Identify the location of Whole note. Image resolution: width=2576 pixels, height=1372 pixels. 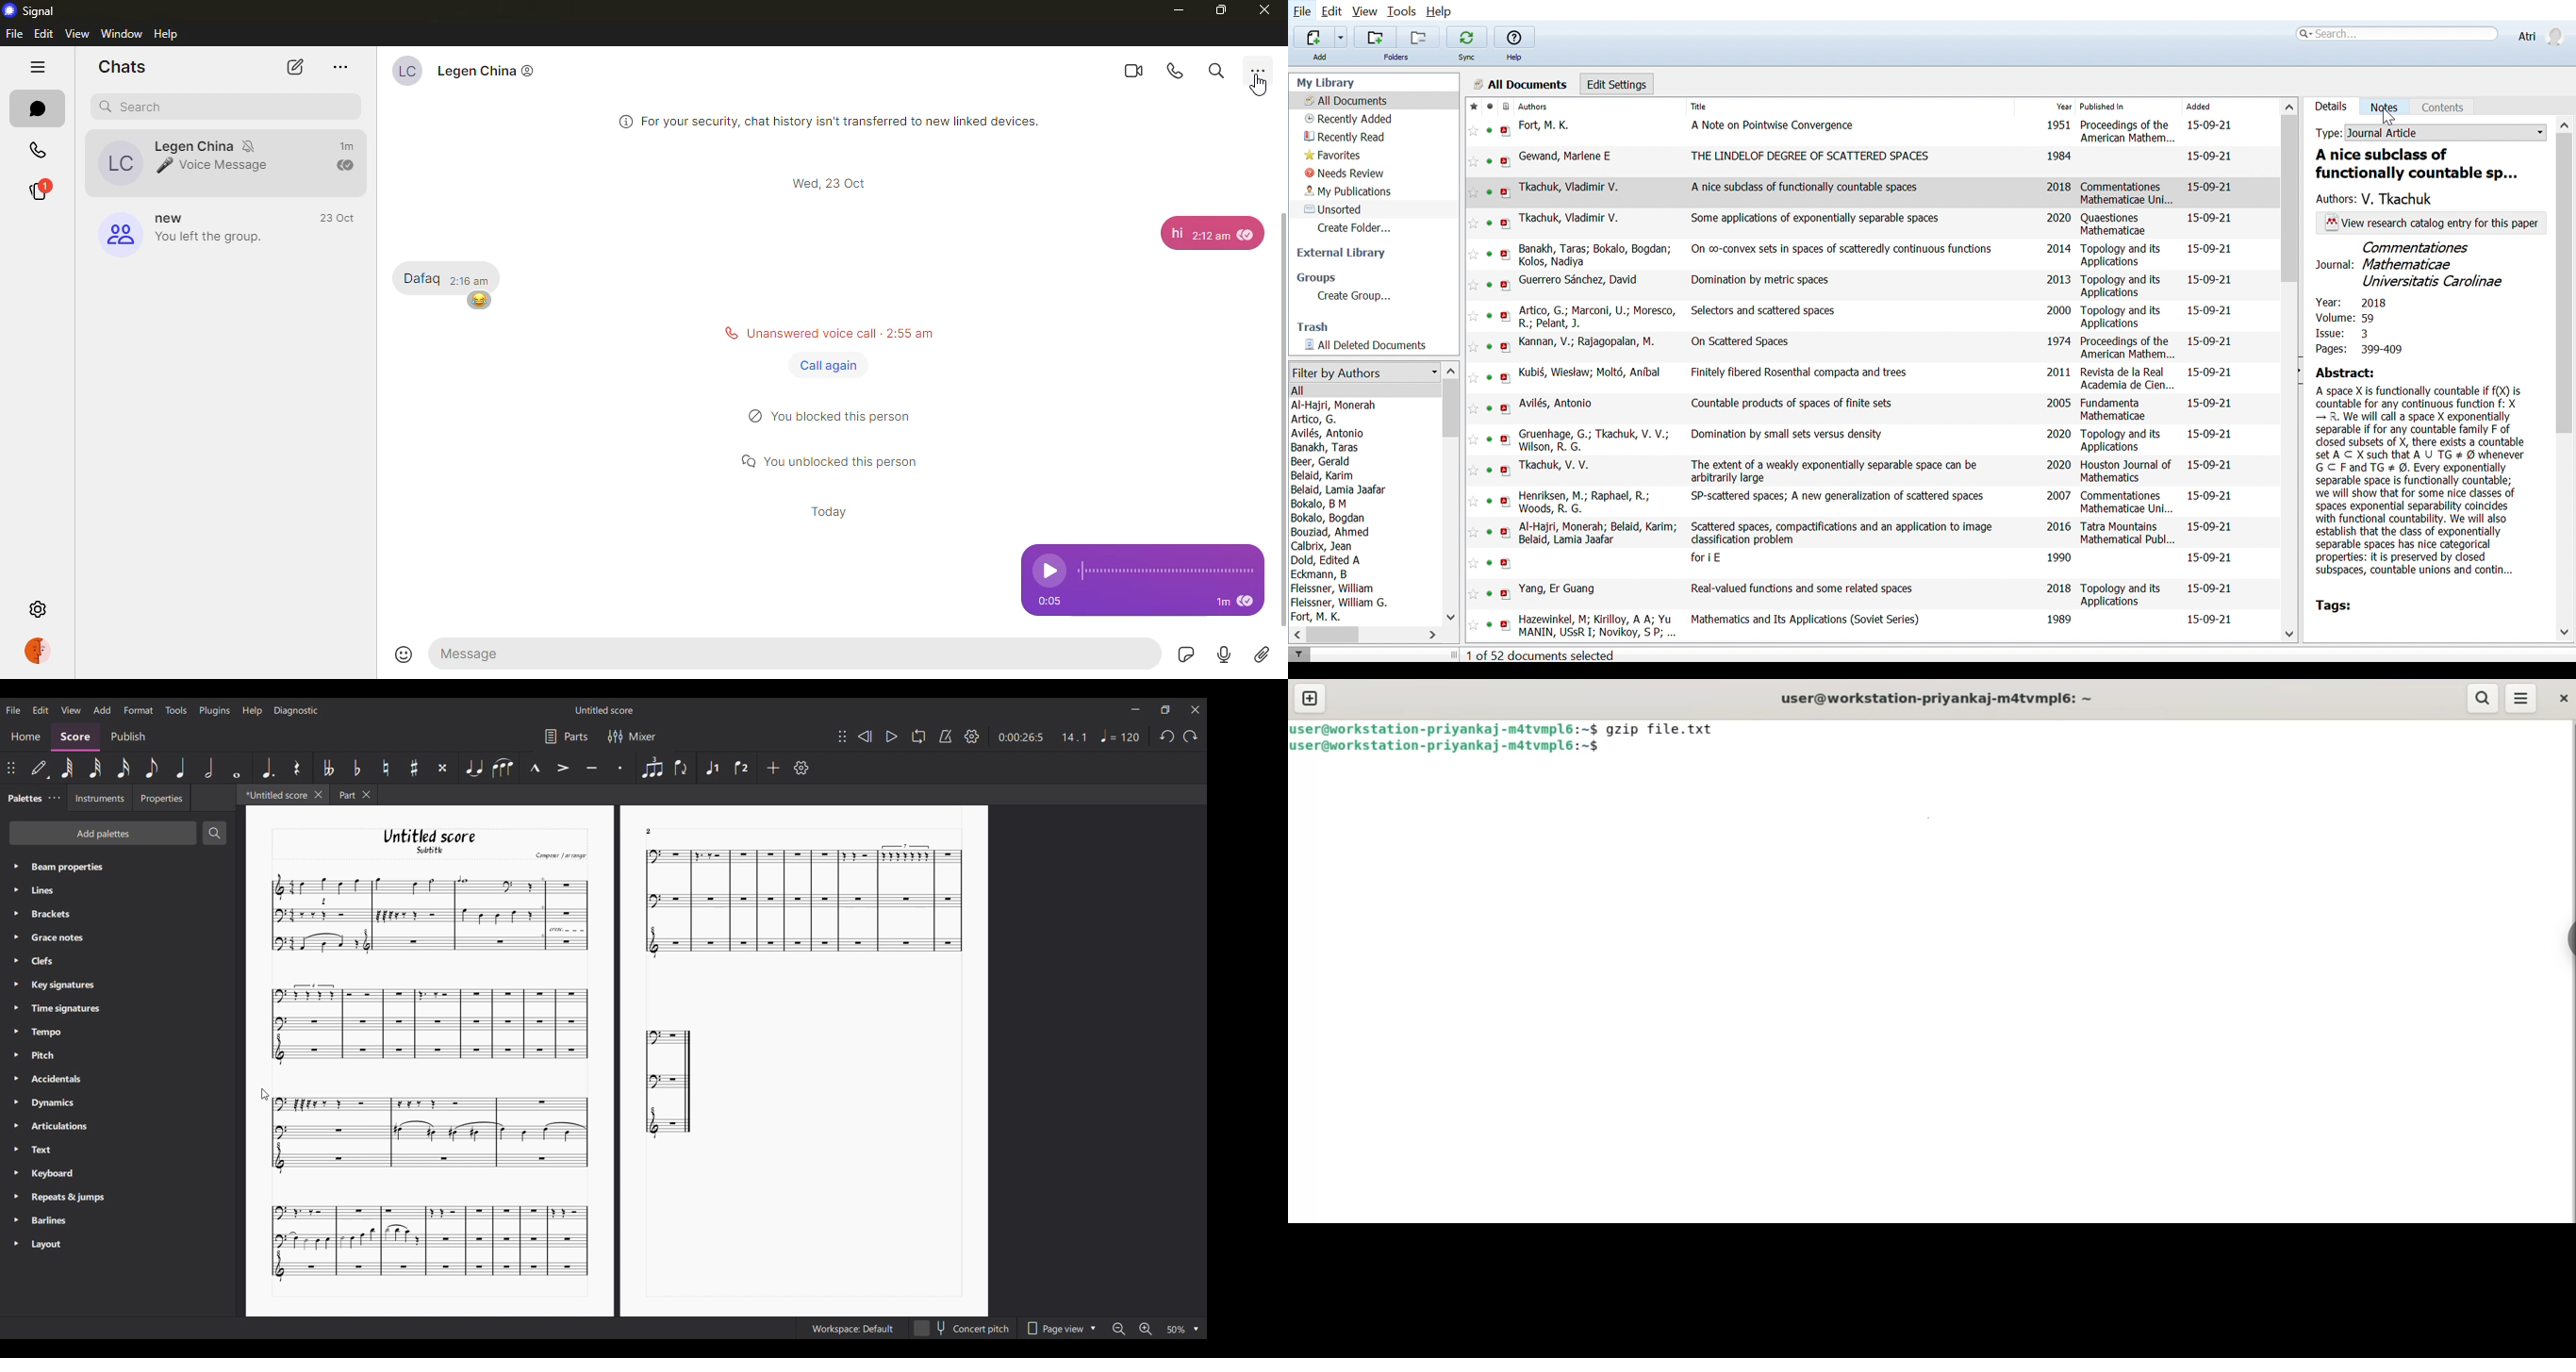
(237, 768).